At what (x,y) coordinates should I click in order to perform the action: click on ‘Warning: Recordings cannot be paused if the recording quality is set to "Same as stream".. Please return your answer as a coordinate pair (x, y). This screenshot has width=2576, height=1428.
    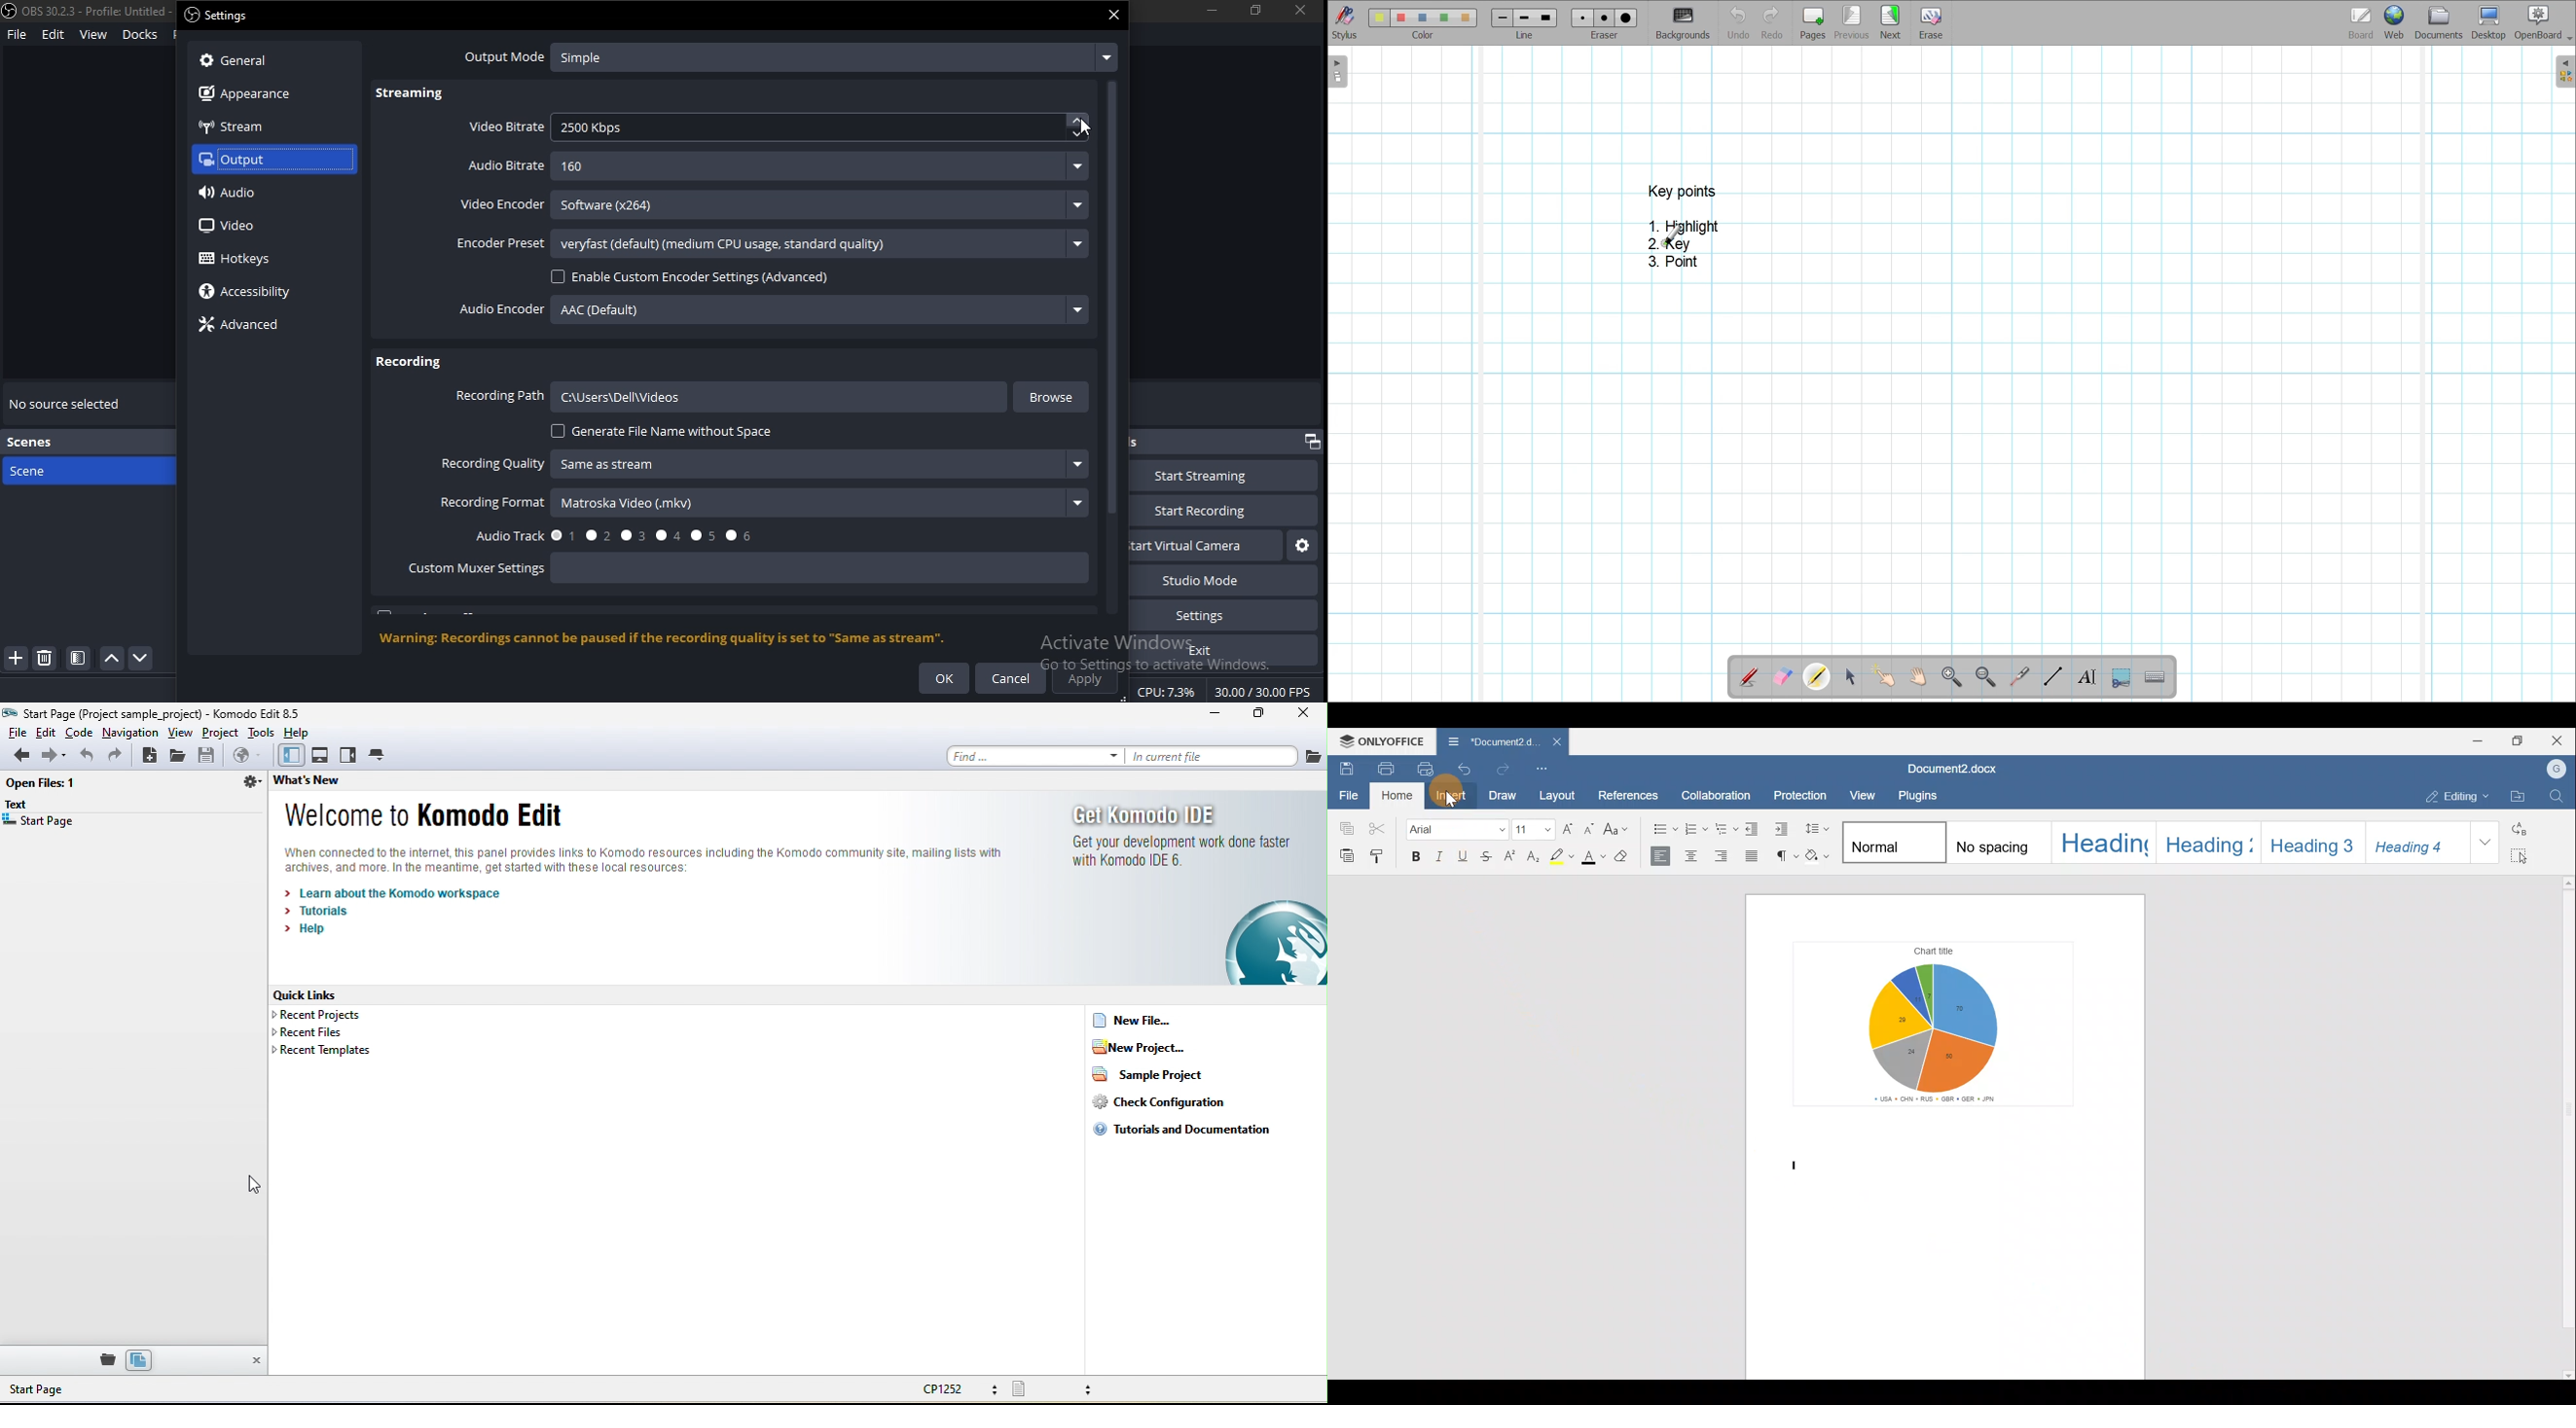
    Looking at the image, I should click on (671, 637).